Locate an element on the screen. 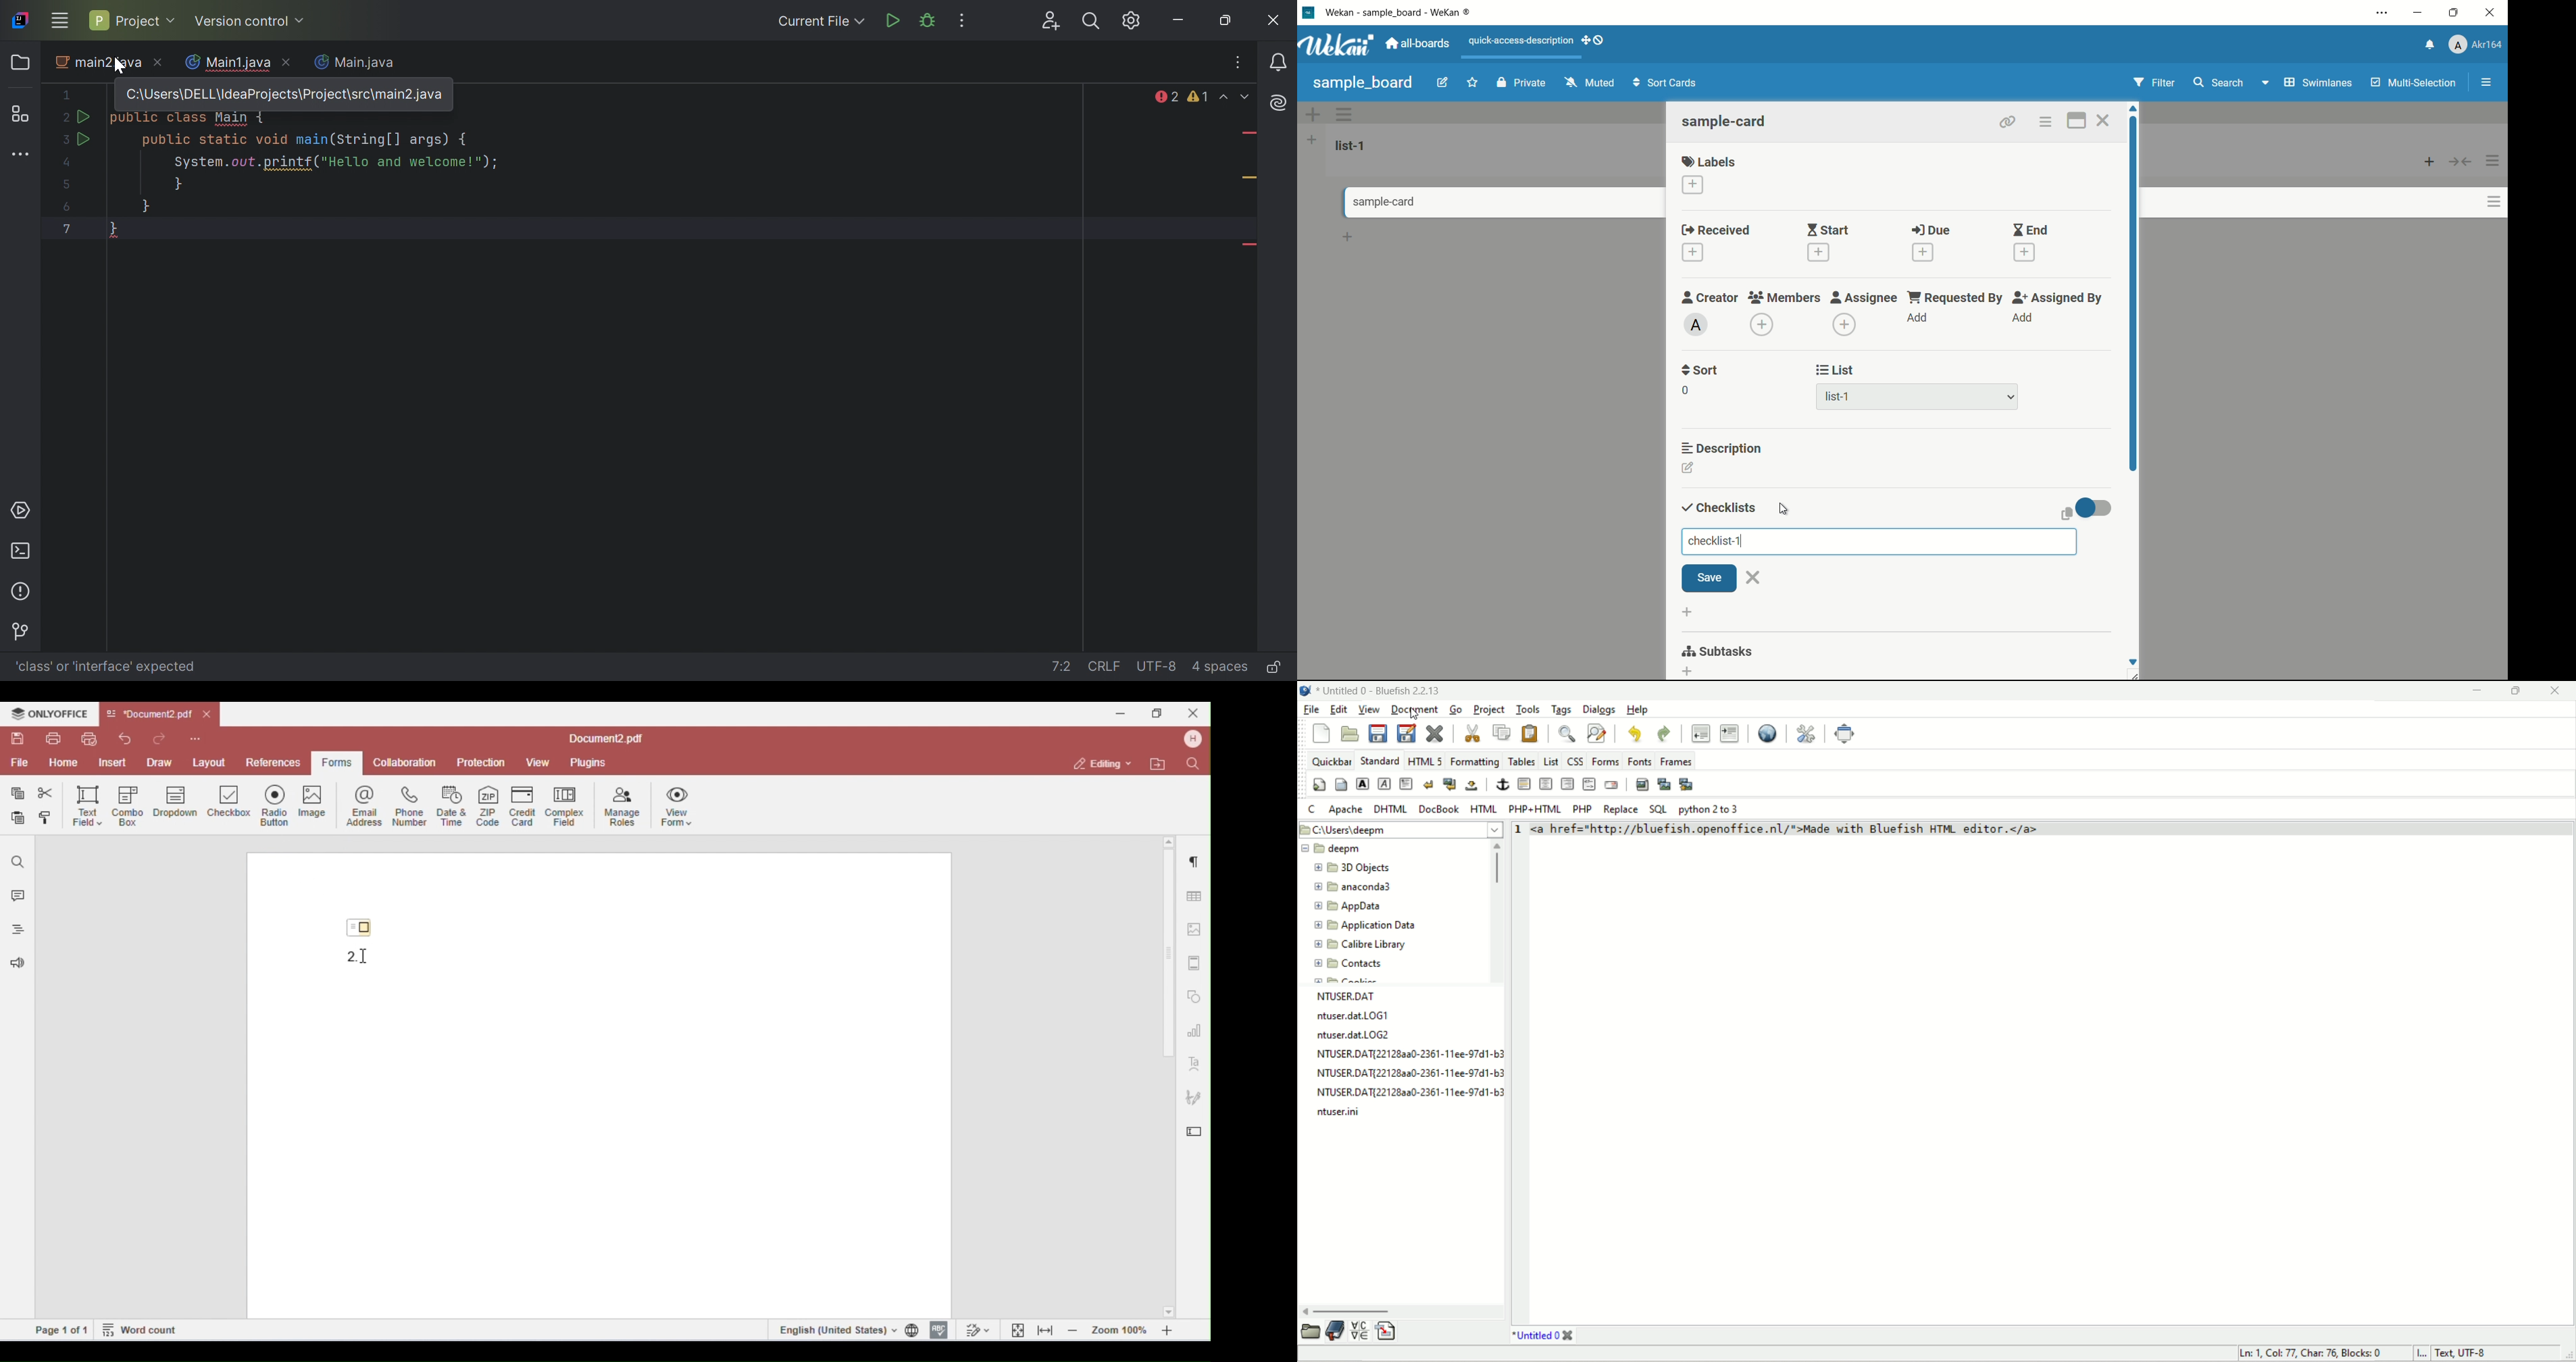  Cursor is located at coordinates (116, 65).